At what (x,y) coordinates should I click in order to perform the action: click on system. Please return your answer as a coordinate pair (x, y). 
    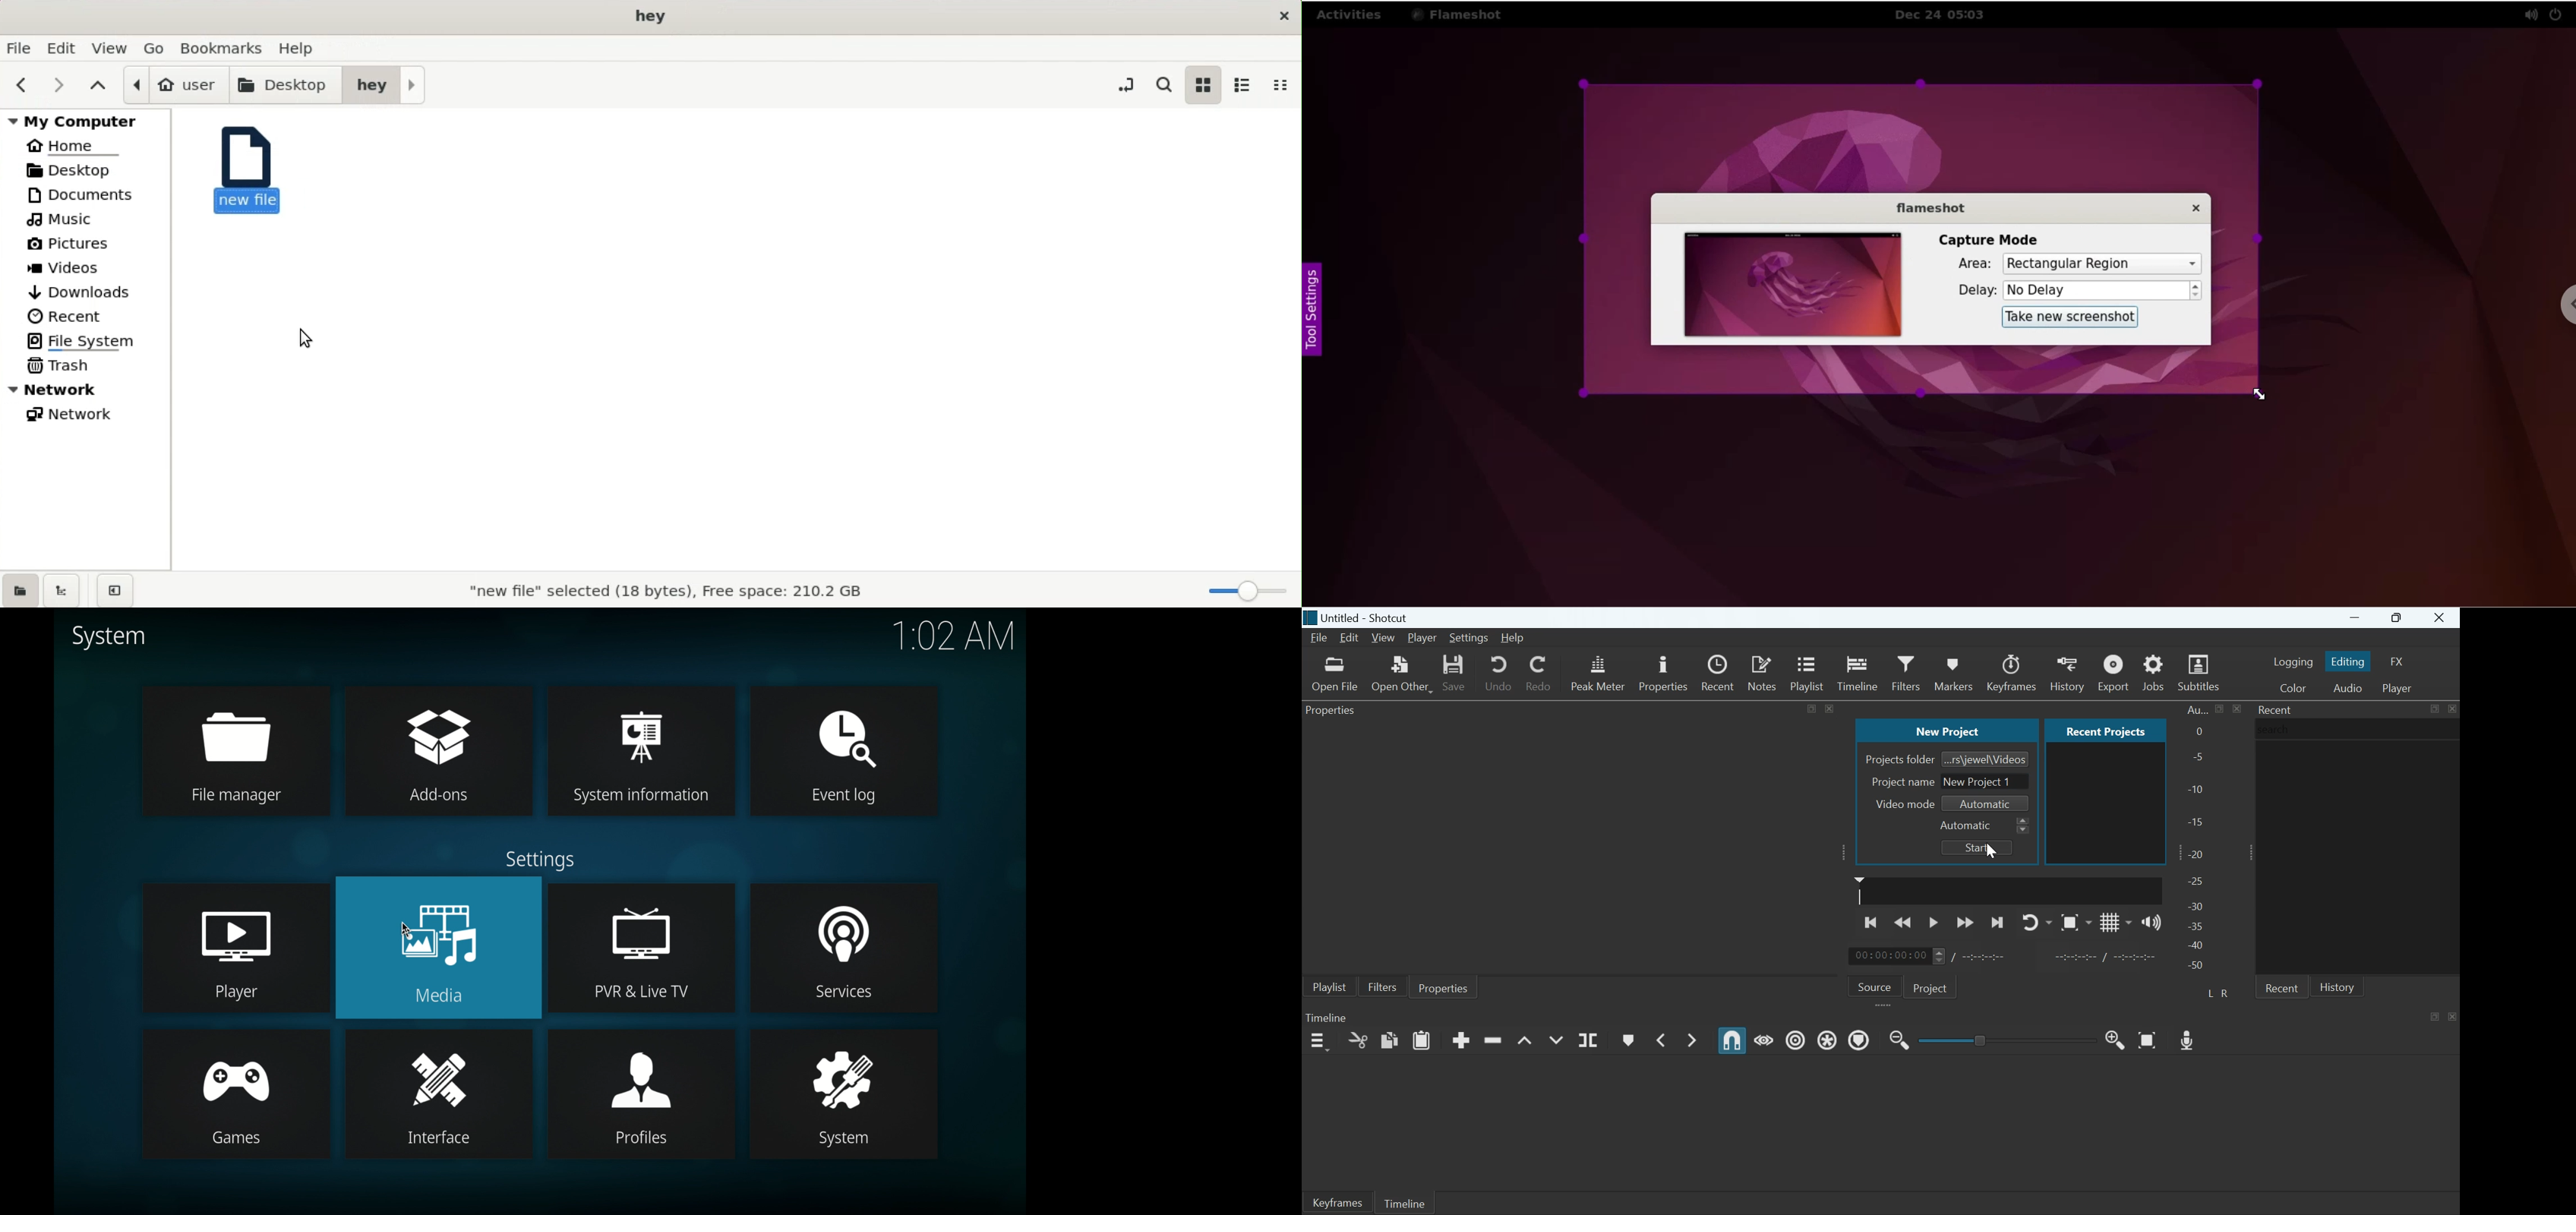
    Looking at the image, I should click on (838, 1069).